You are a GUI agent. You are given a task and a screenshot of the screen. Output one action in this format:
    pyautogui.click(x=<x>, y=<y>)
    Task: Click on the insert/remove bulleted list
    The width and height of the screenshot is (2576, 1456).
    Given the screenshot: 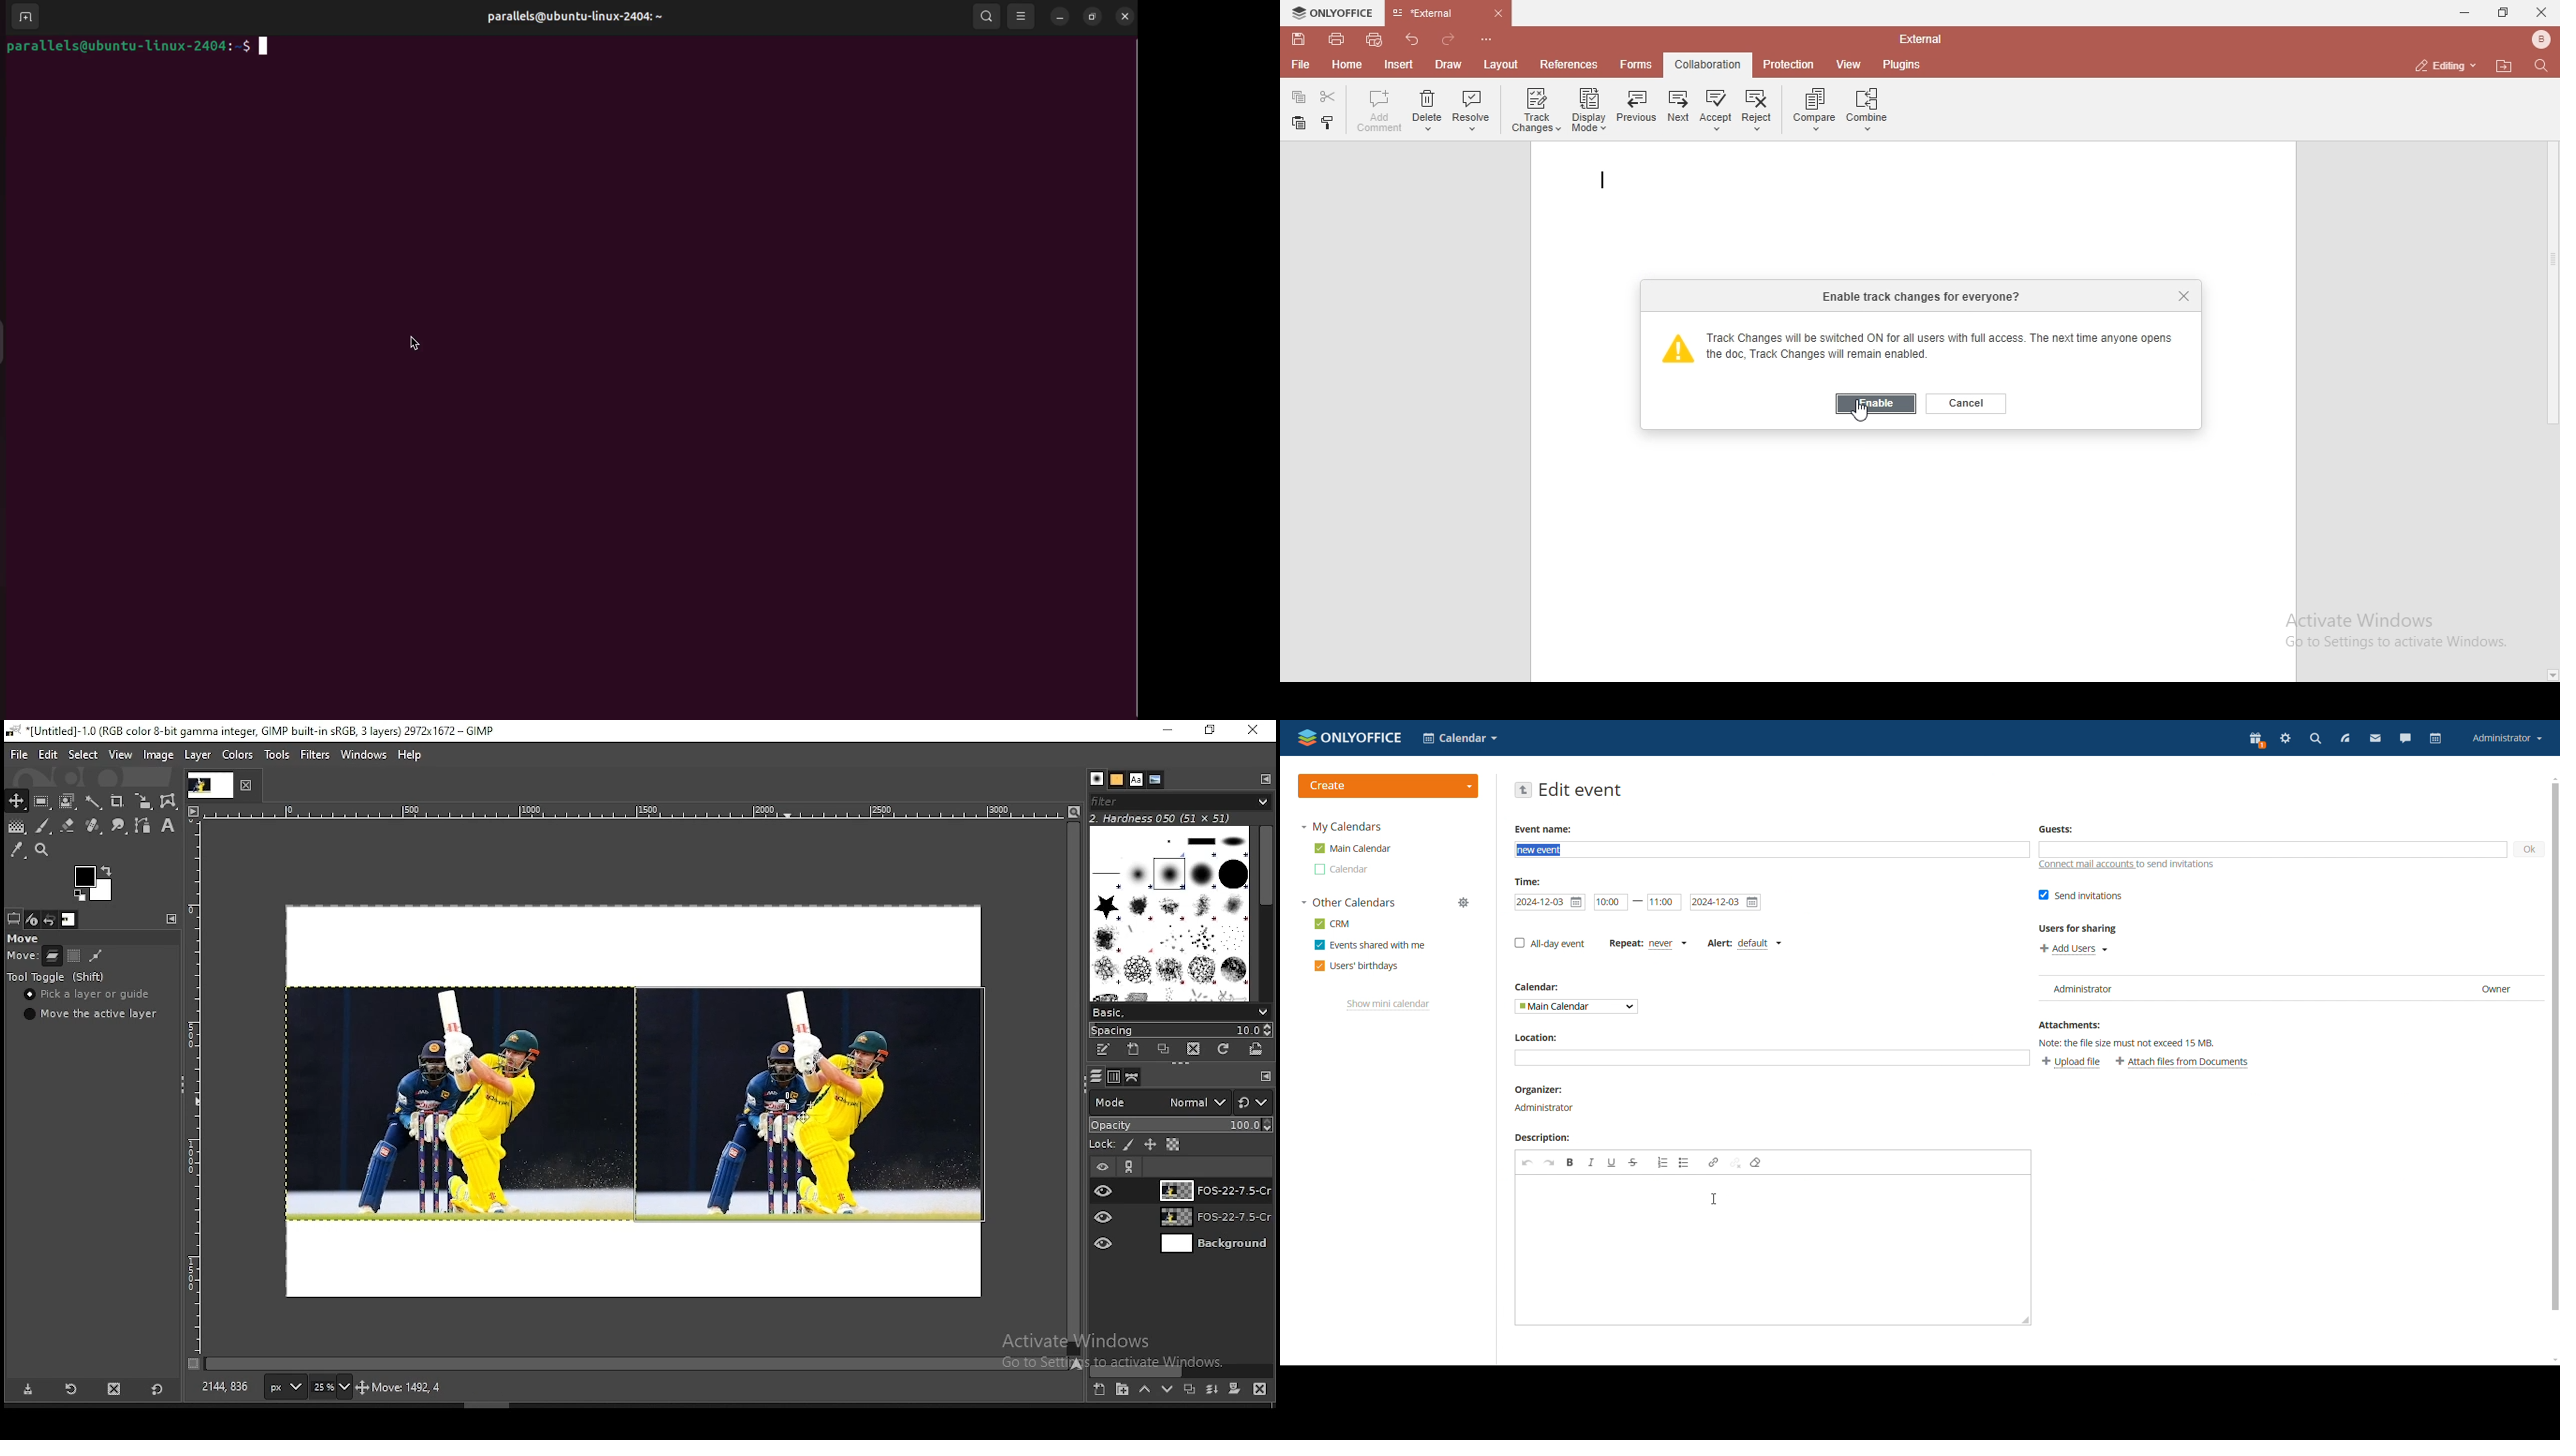 What is the action you would take?
    pyautogui.click(x=1686, y=1163)
    